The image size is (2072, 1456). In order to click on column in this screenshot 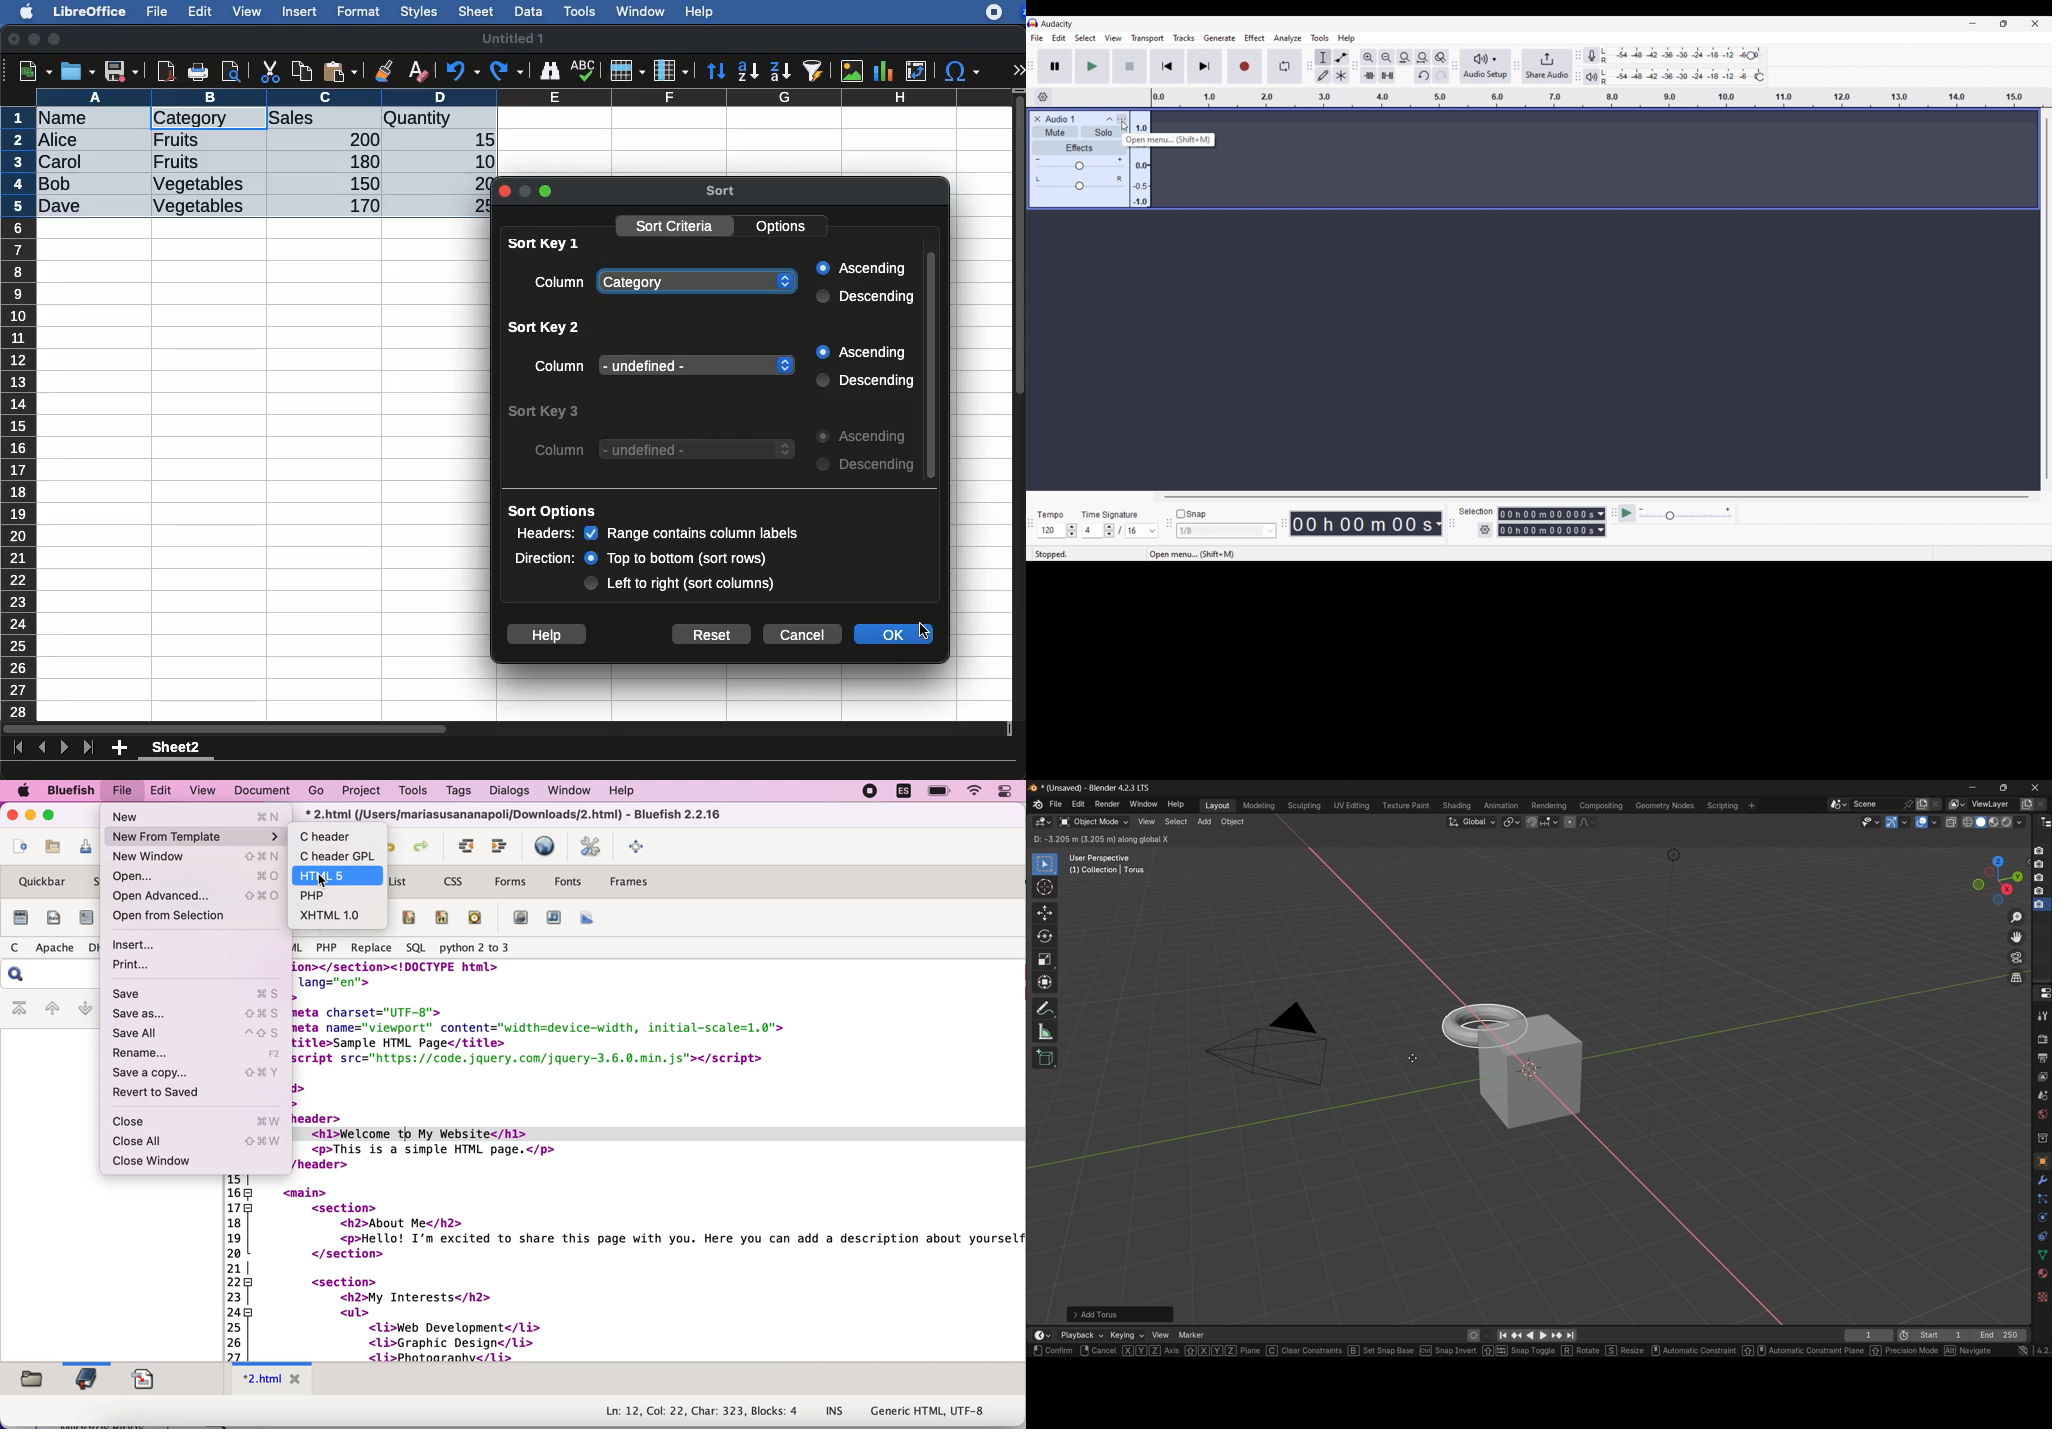, I will do `click(559, 365)`.